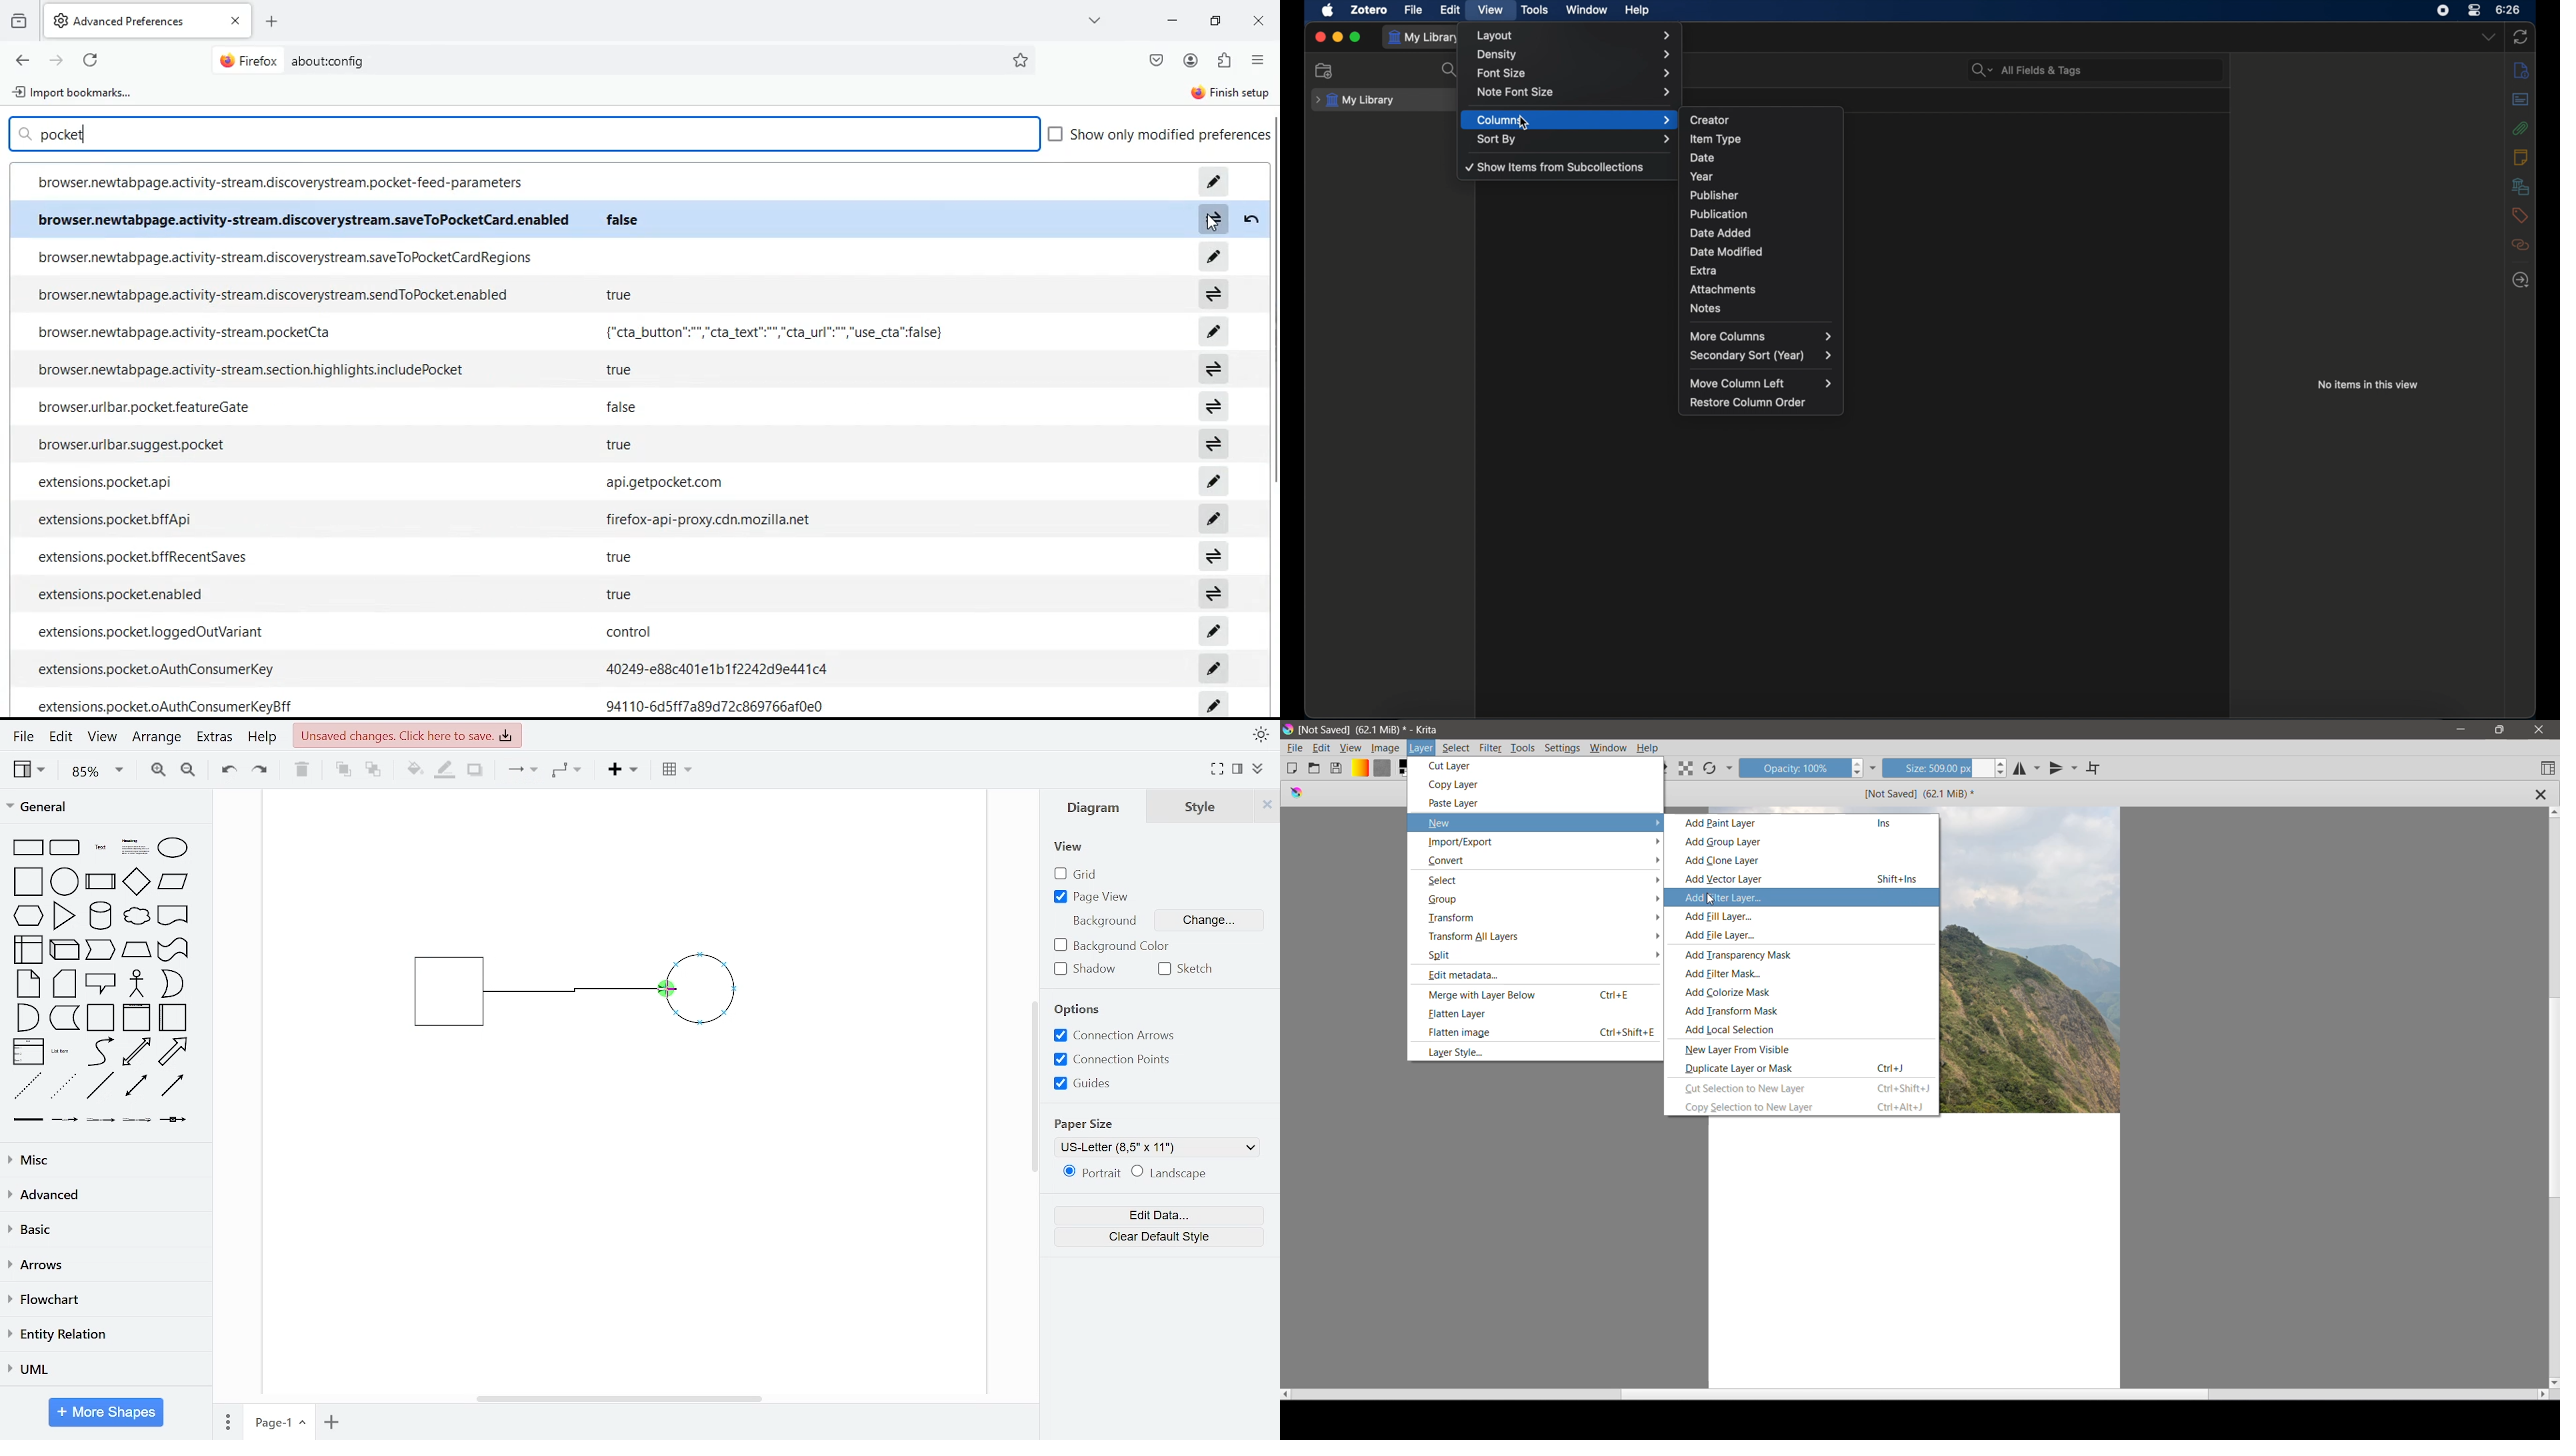  I want to click on switch, so click(1212, 368).